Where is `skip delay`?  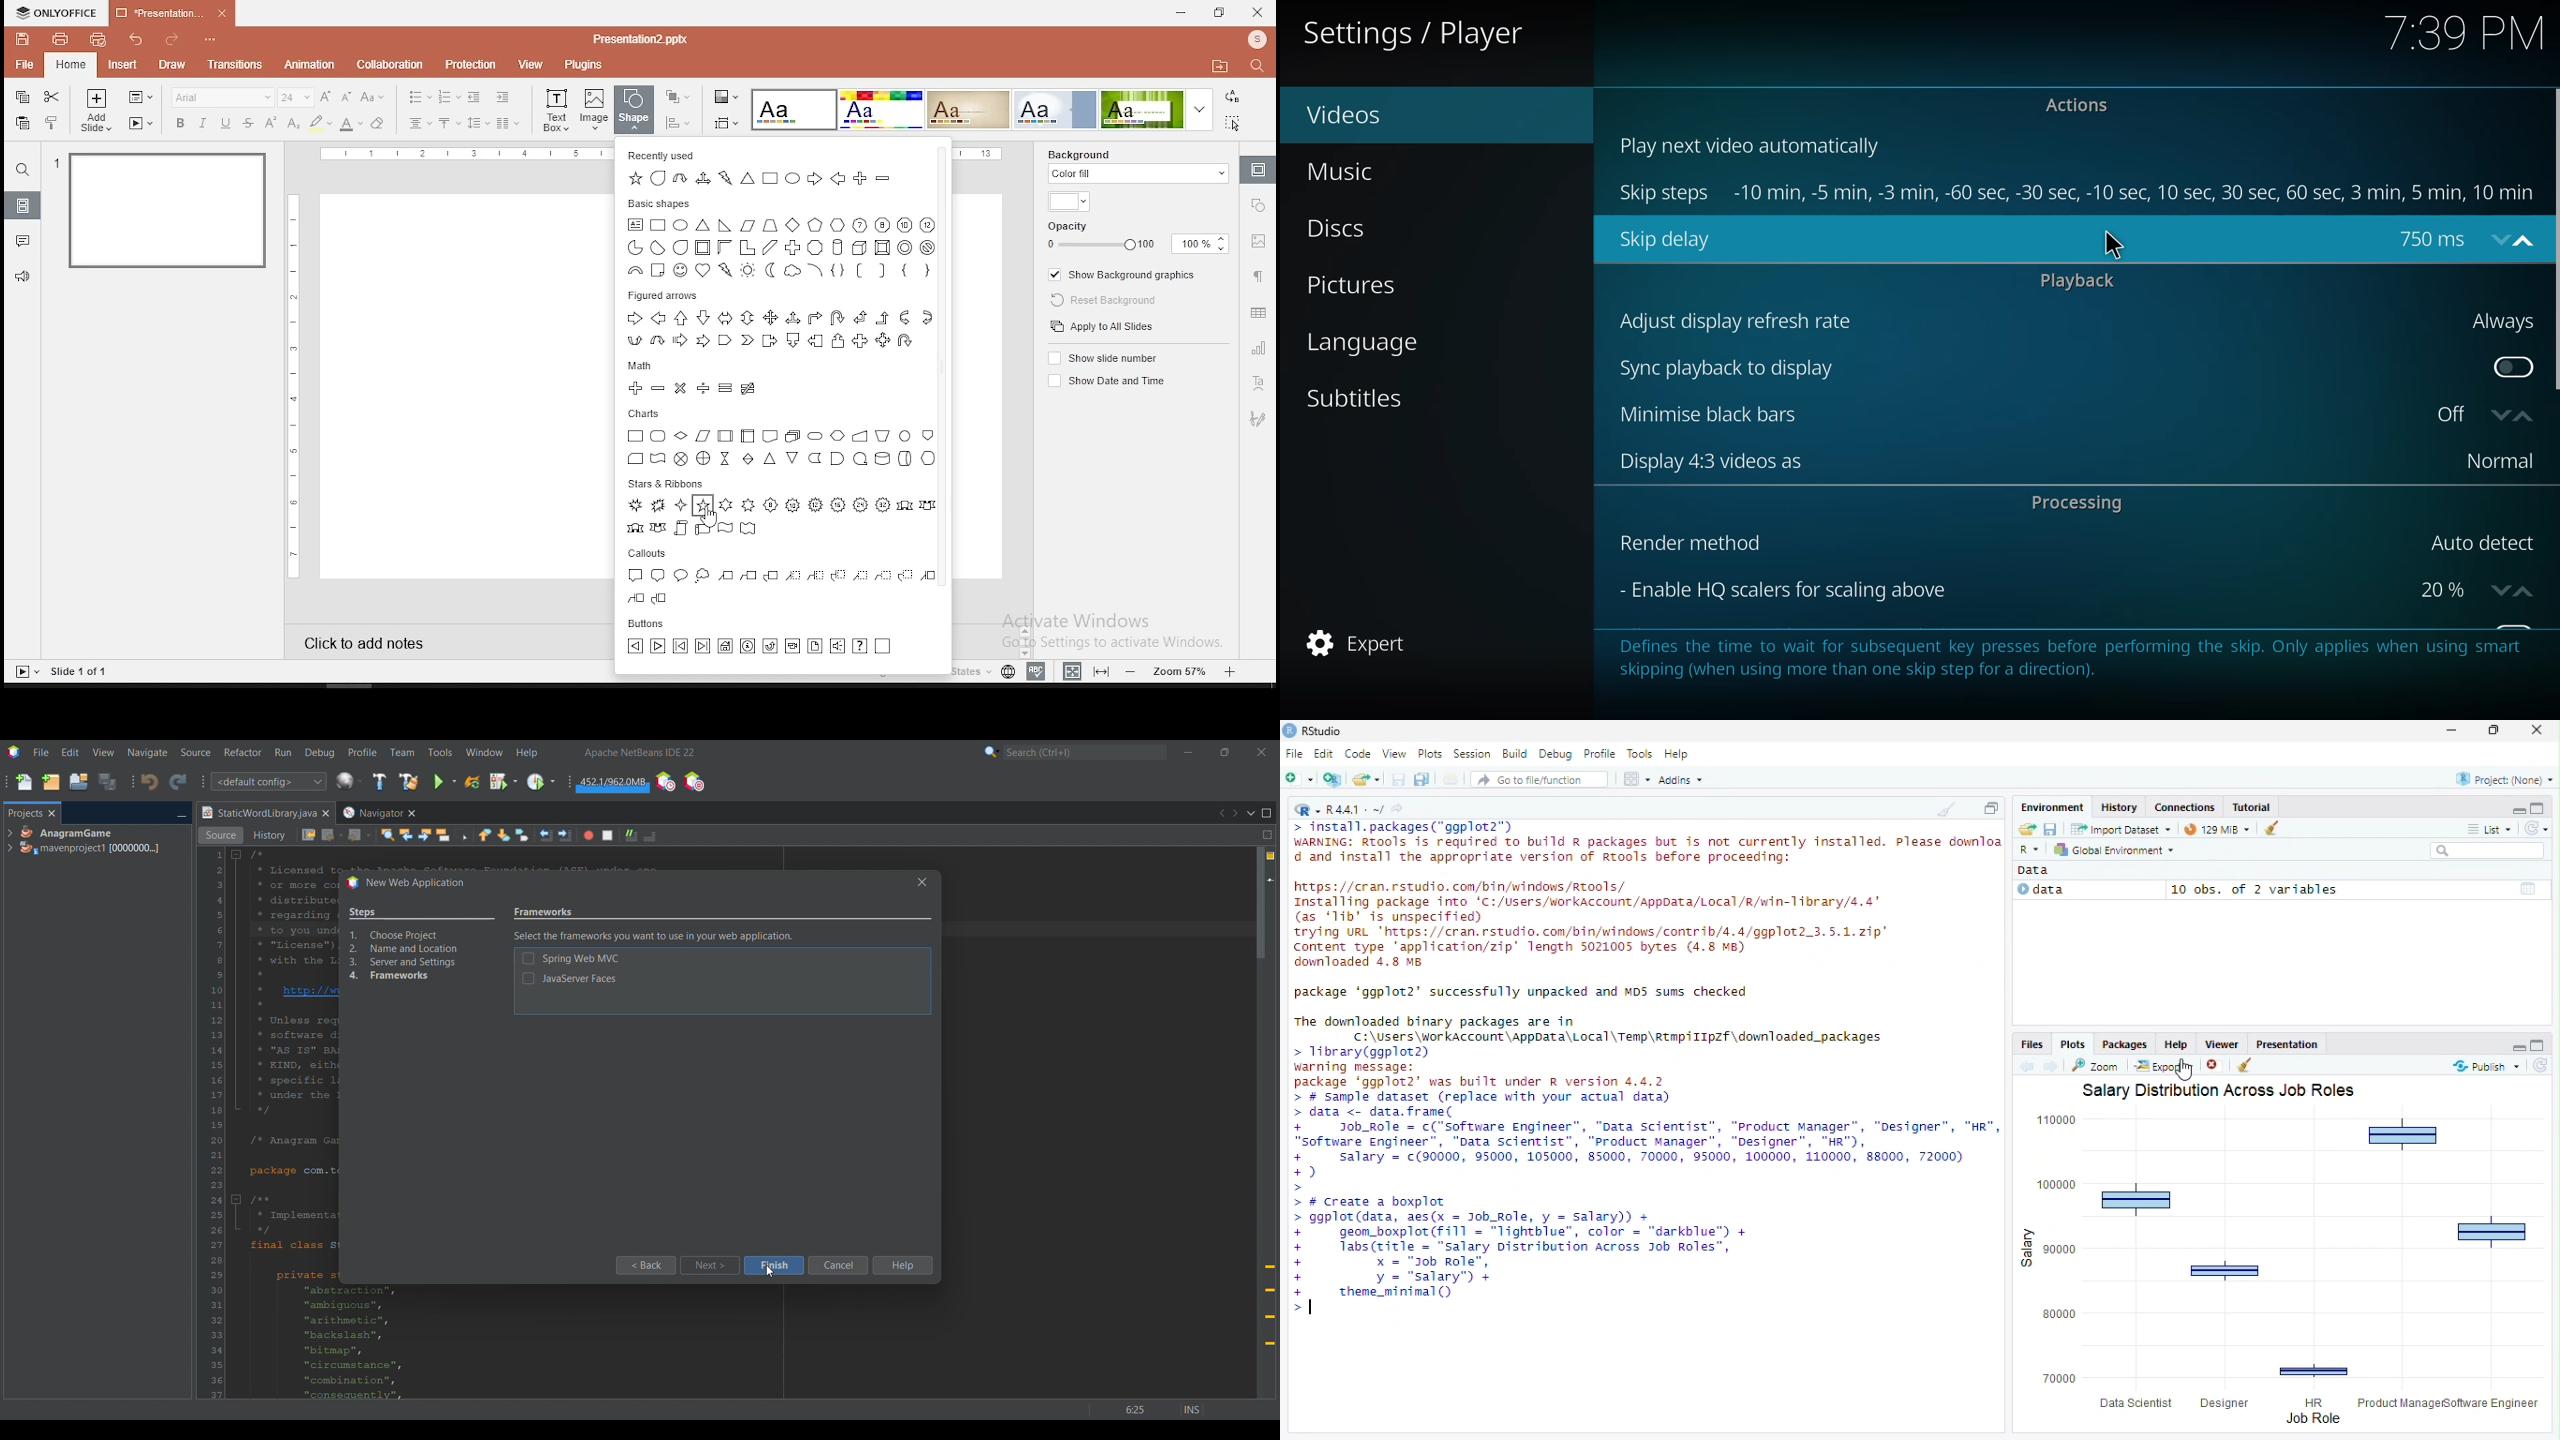
skip delay is located at coordinates (1667, 241).